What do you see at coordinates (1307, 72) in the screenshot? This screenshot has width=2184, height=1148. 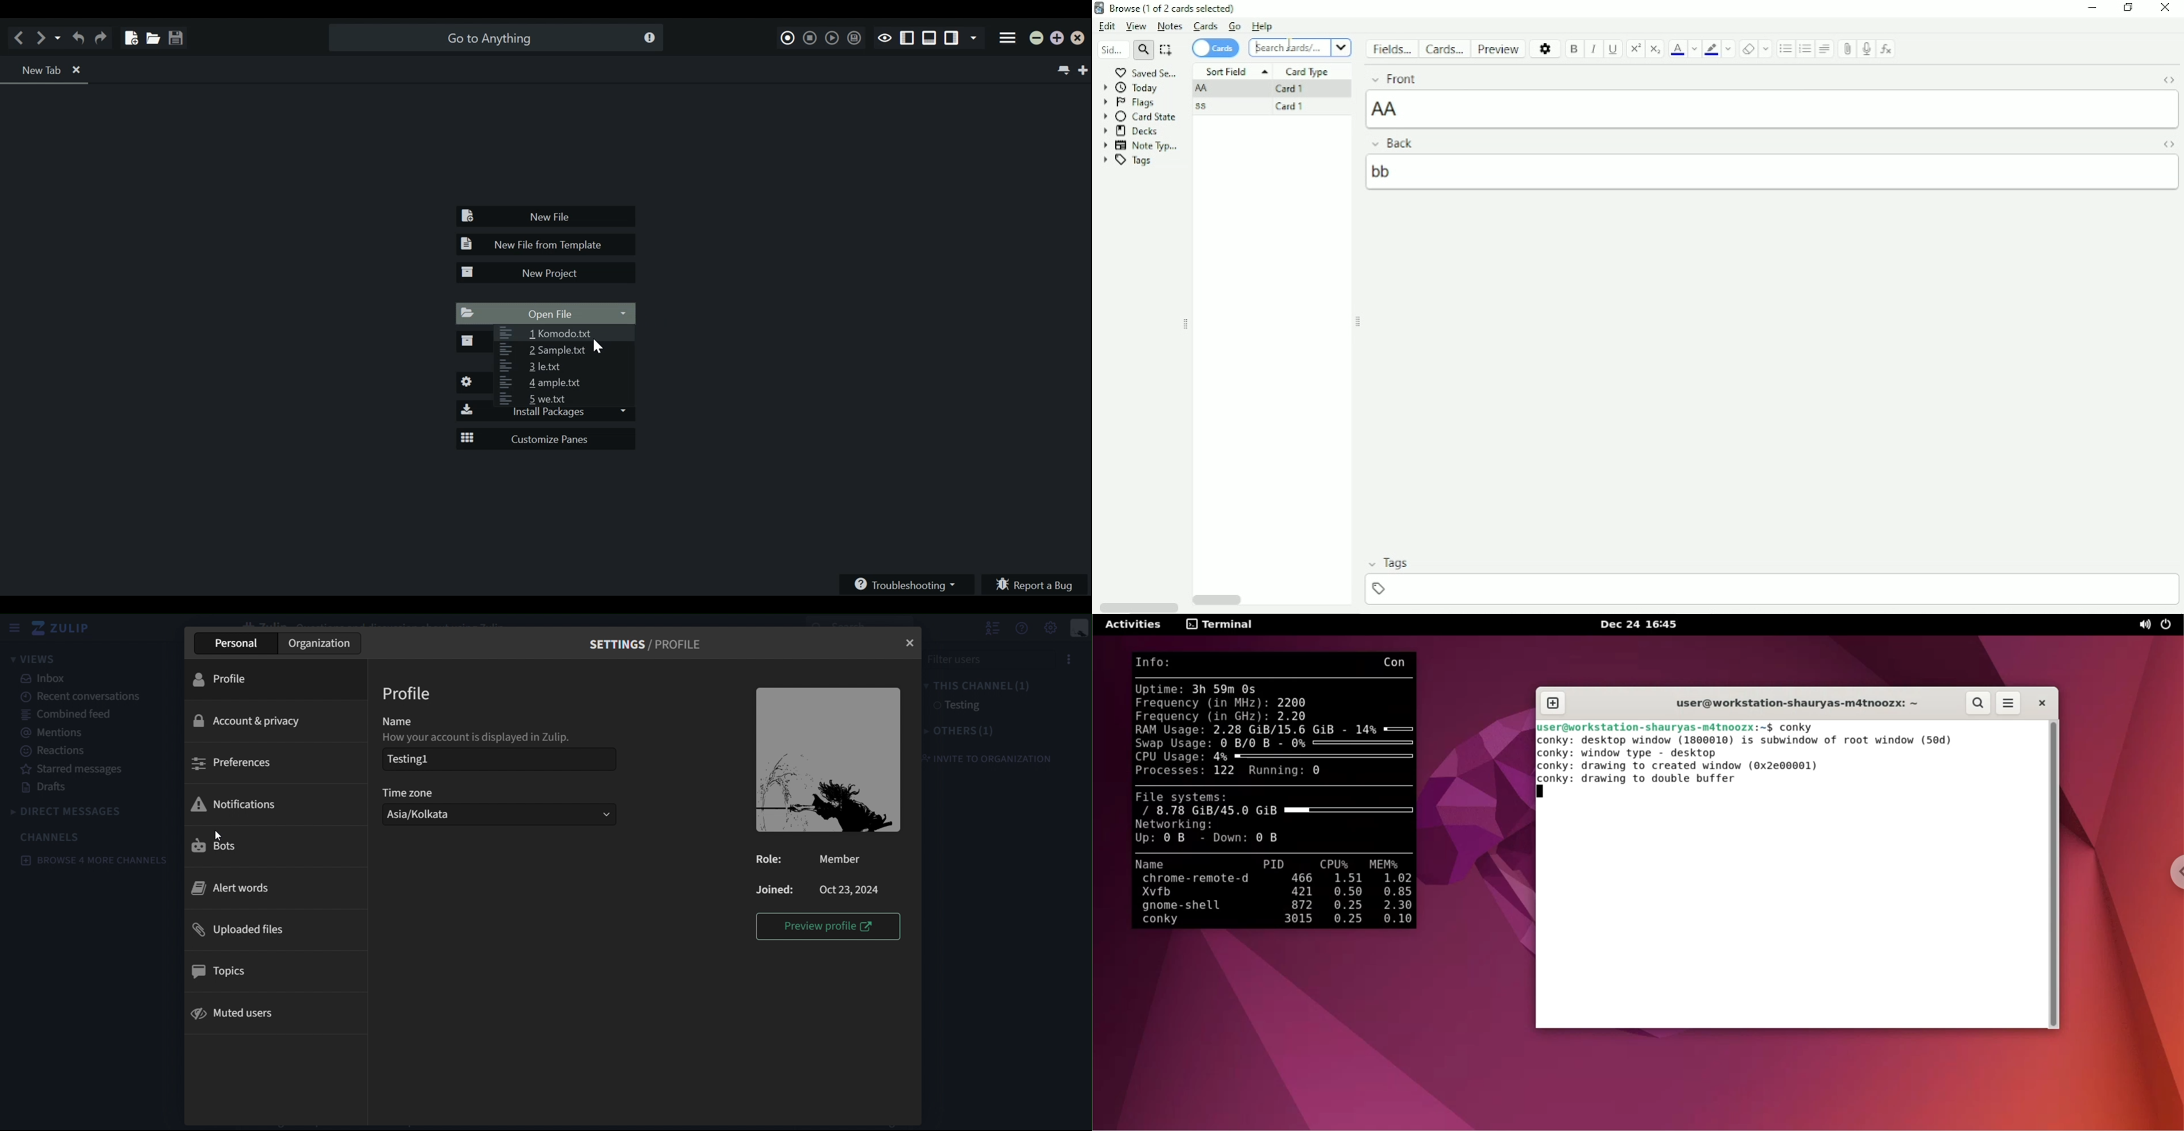 I see `Card Type` at bounding box center [1307, 72].